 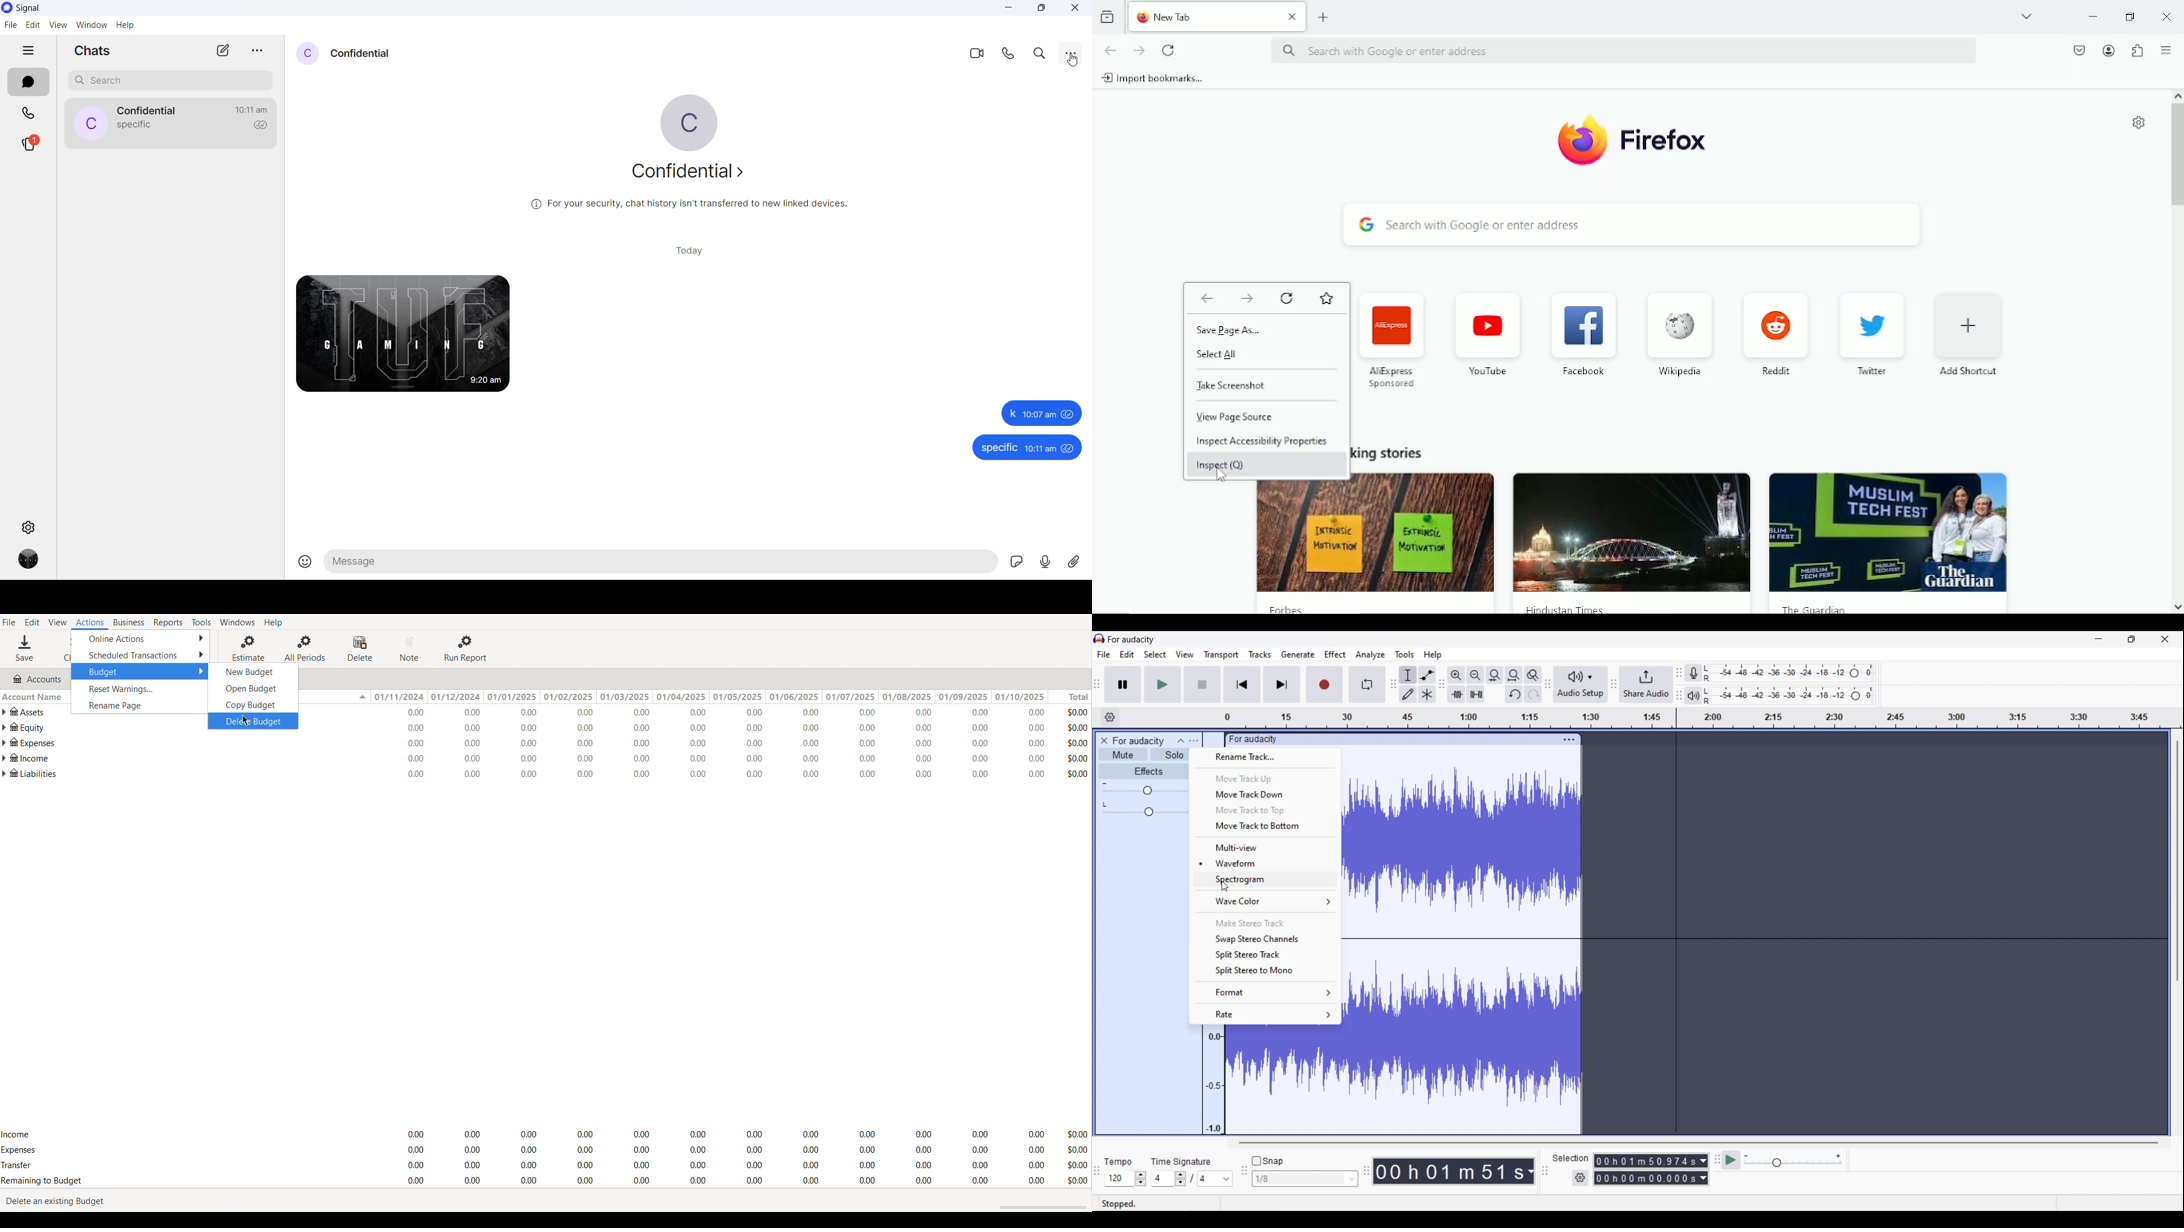 I want to click on Firefox logo, so click(x=1577, y=143).